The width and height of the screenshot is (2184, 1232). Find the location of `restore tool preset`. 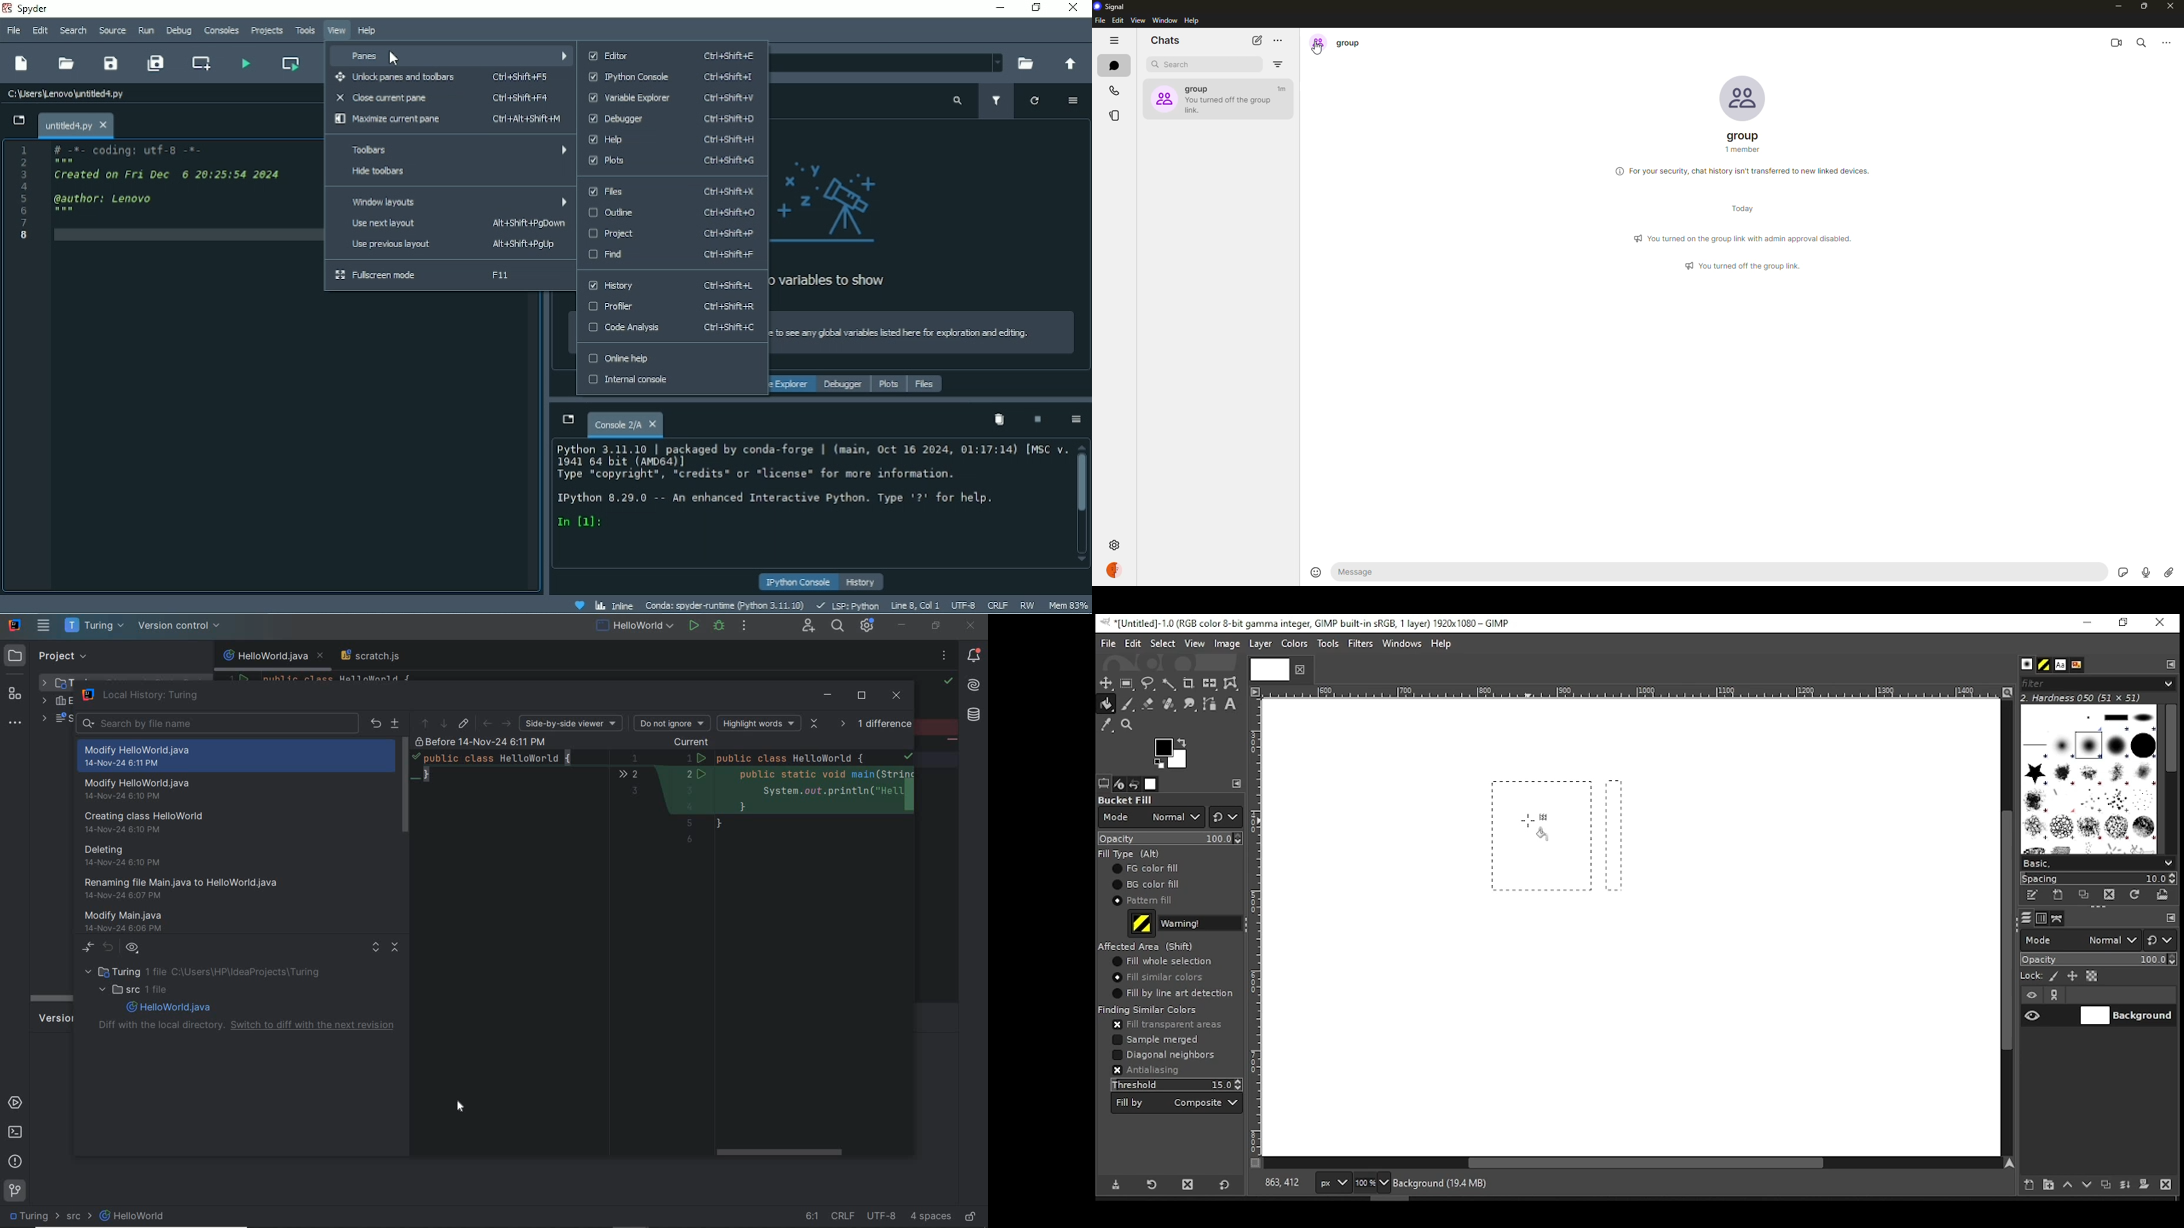

restore tool preset is located at coordinates (1153, 1183).